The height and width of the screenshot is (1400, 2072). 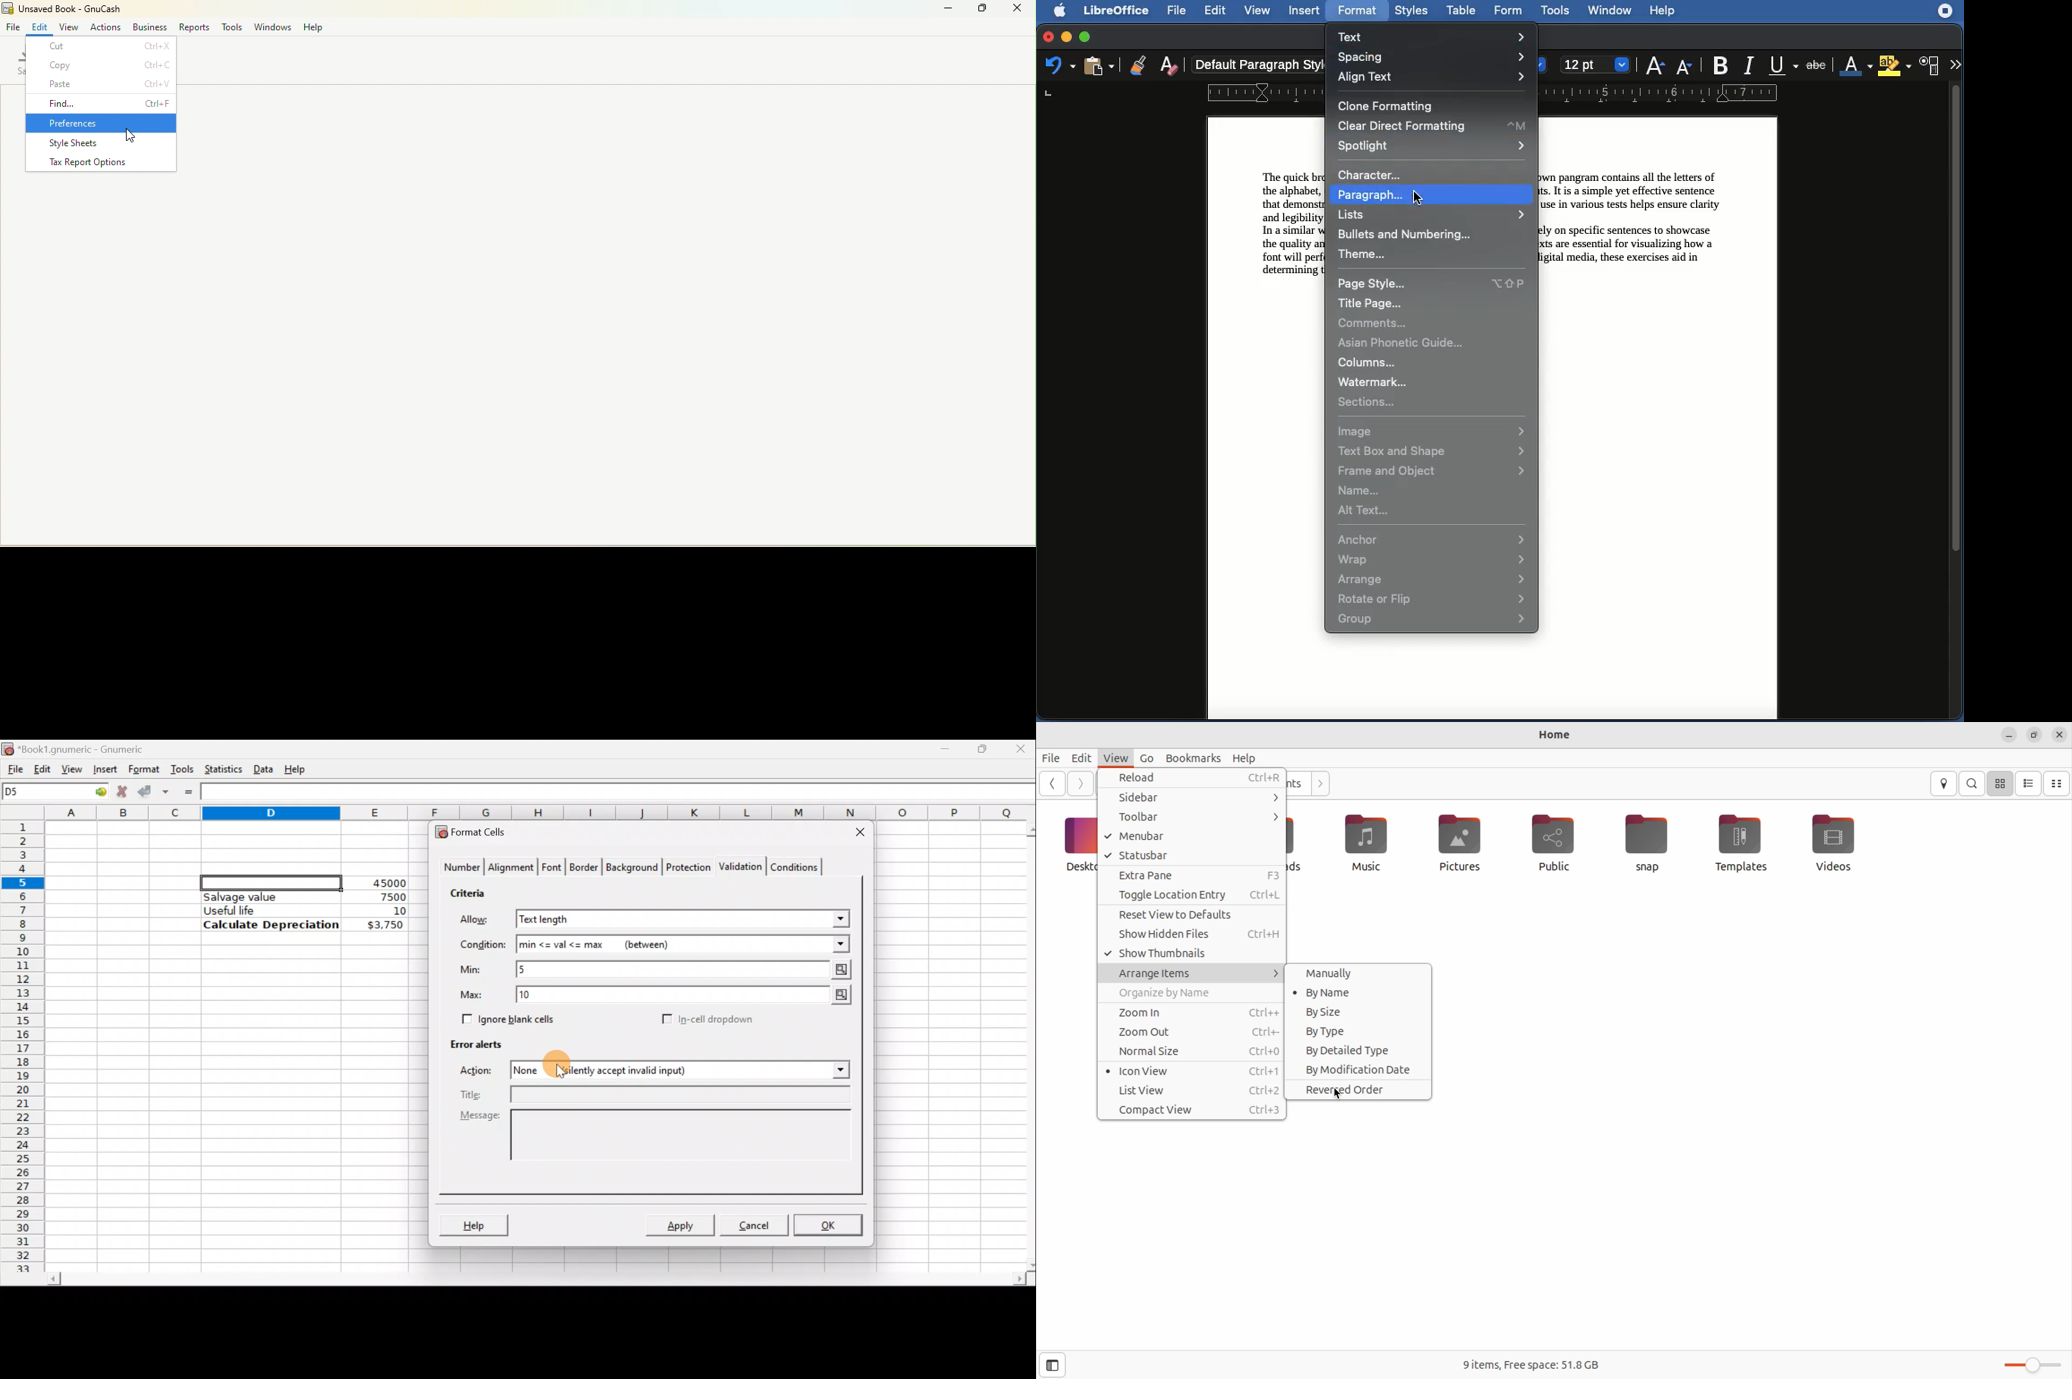 What do you see at coordinates (8, 748) in the screenshot?
I see `Gnumeric logo` at bounding box center [8, 748].